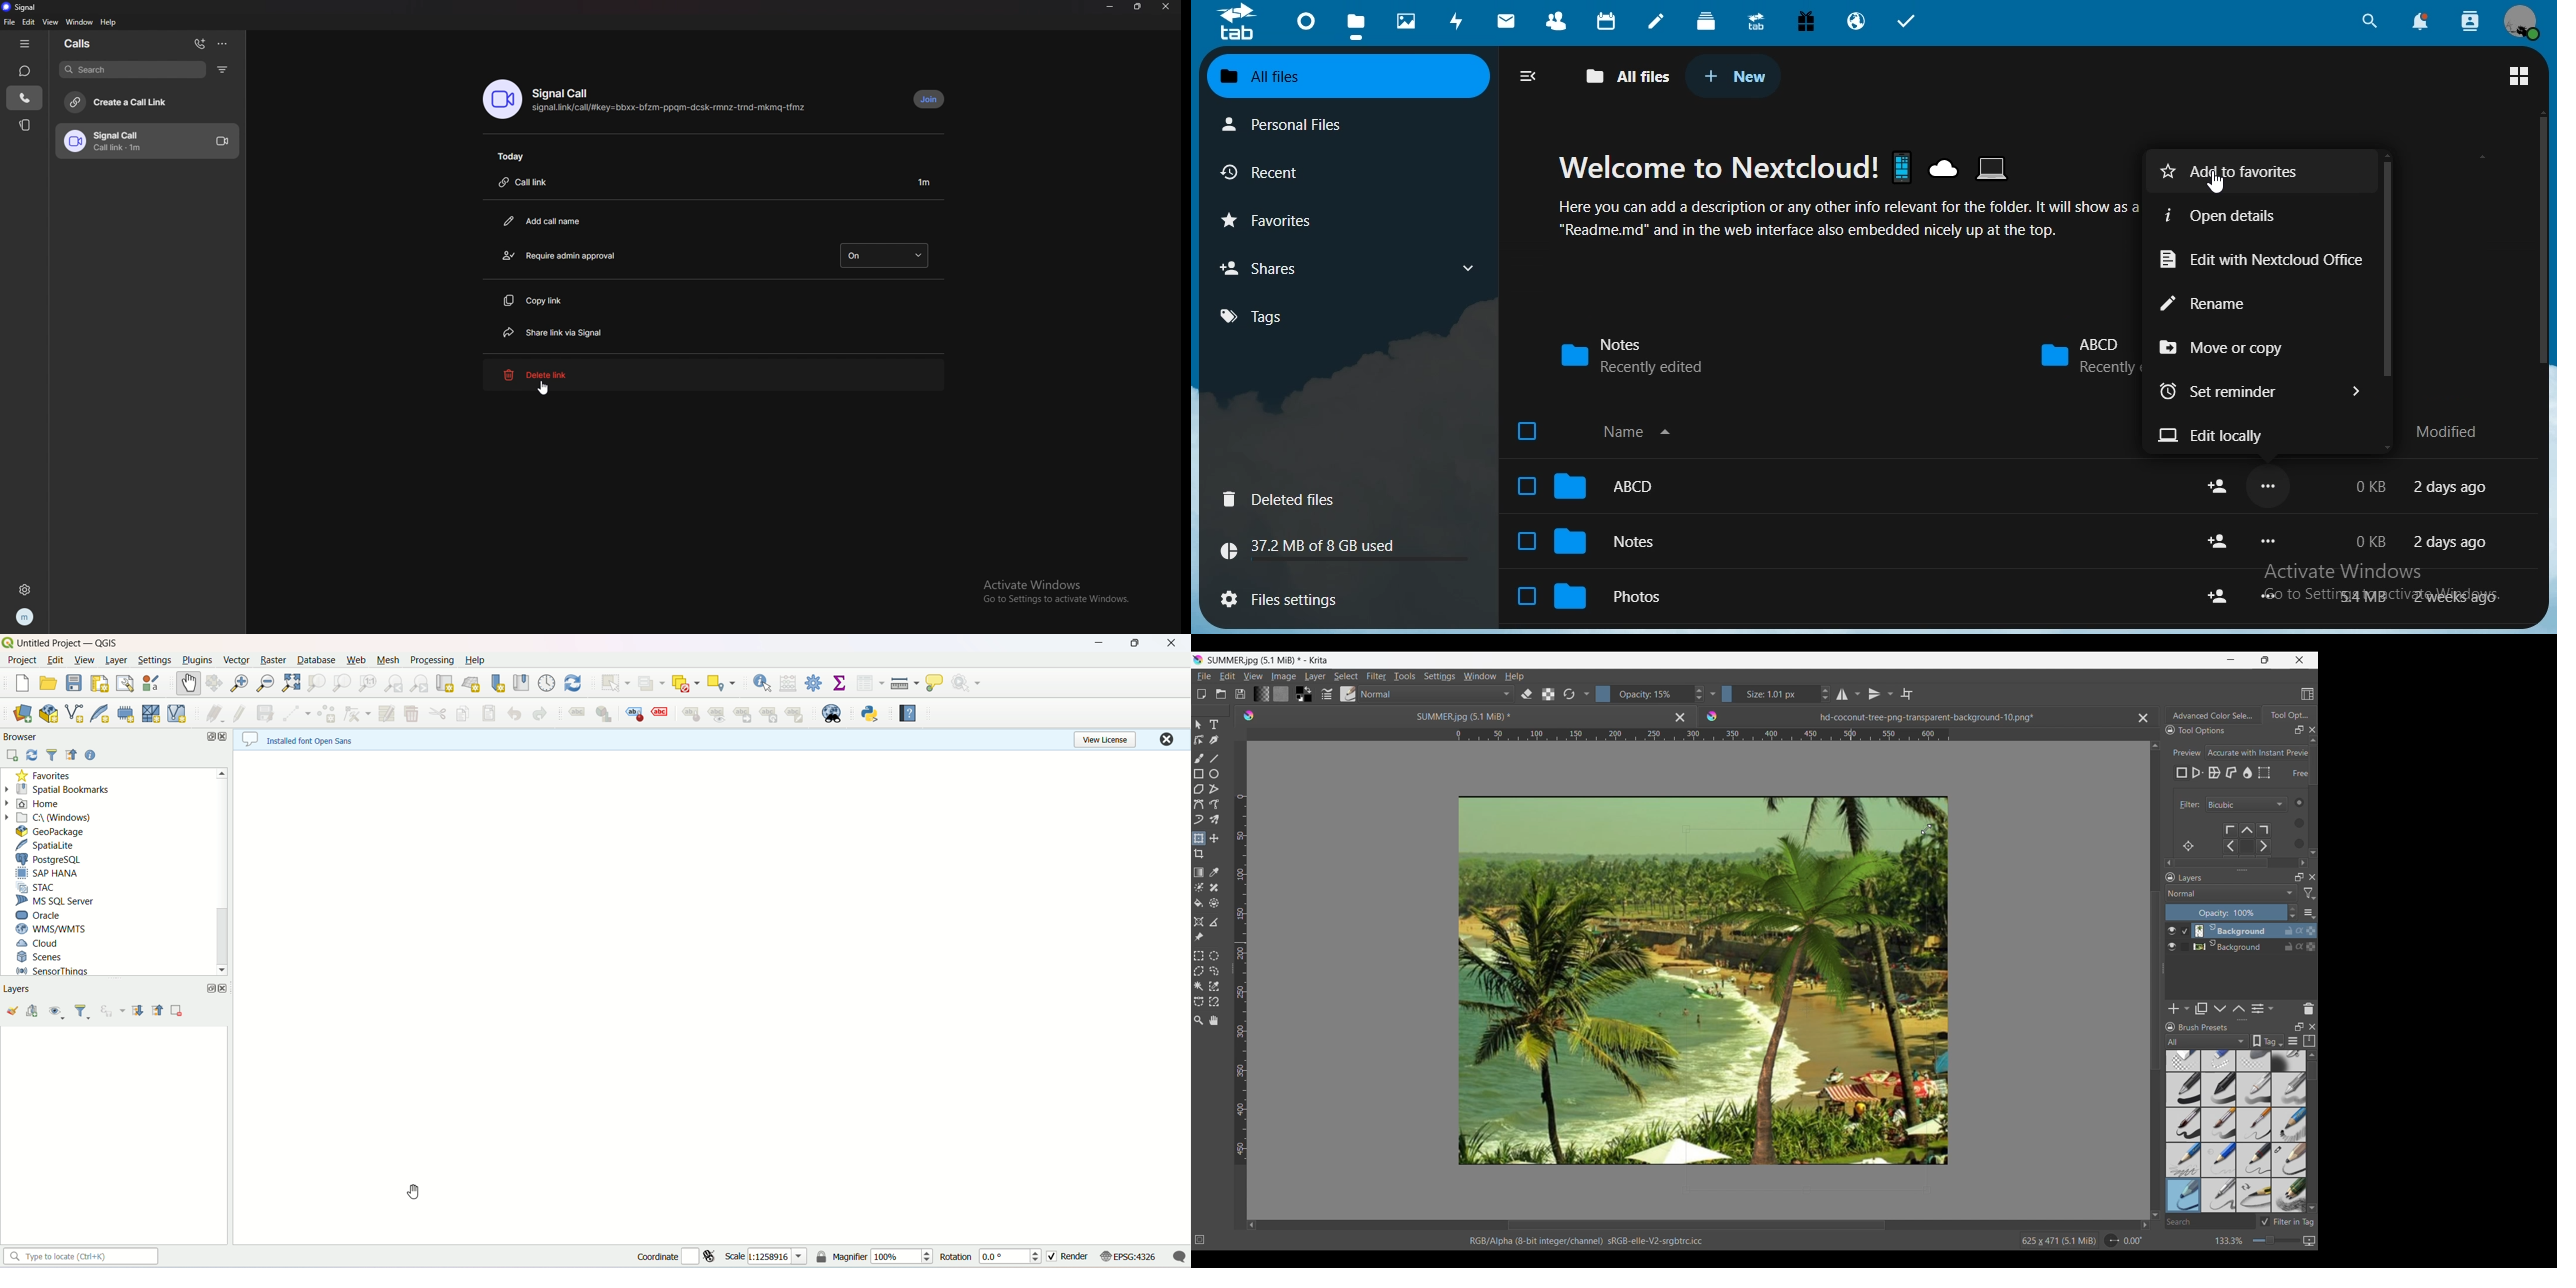  I want to click on type to locate, so click(81, 1259).